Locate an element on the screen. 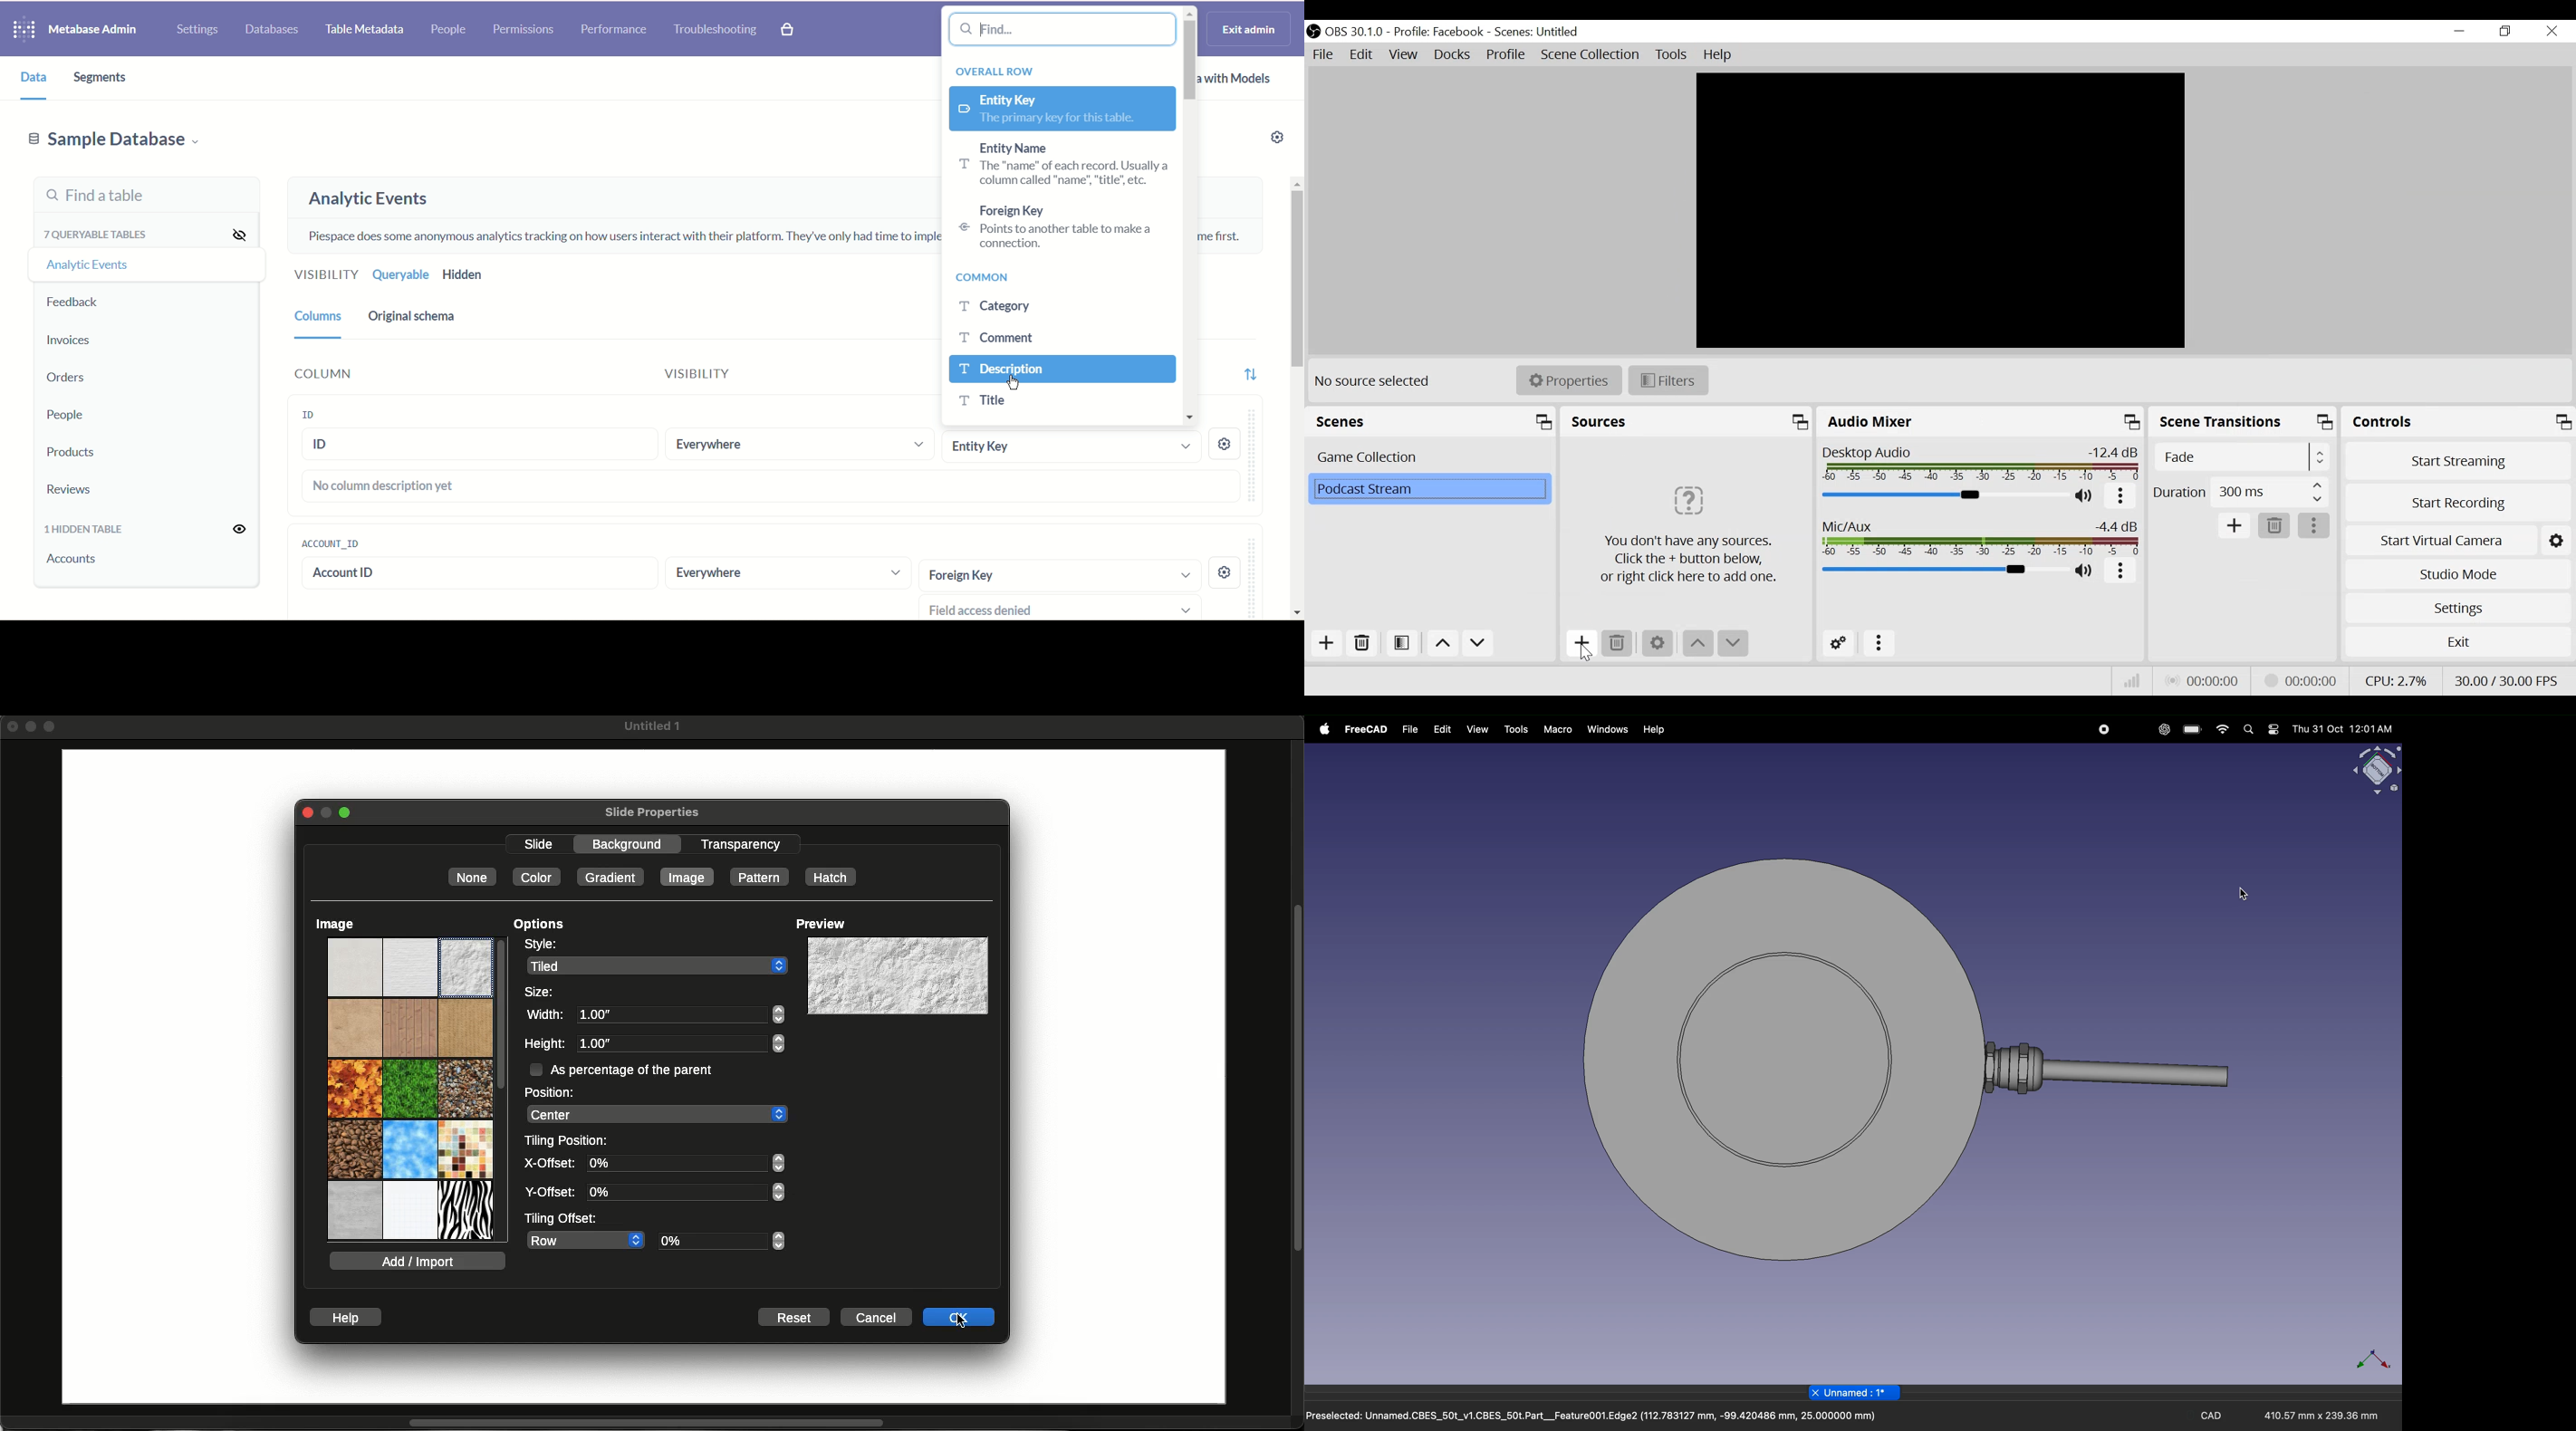  Preview is located at coordinates (1940, 211).